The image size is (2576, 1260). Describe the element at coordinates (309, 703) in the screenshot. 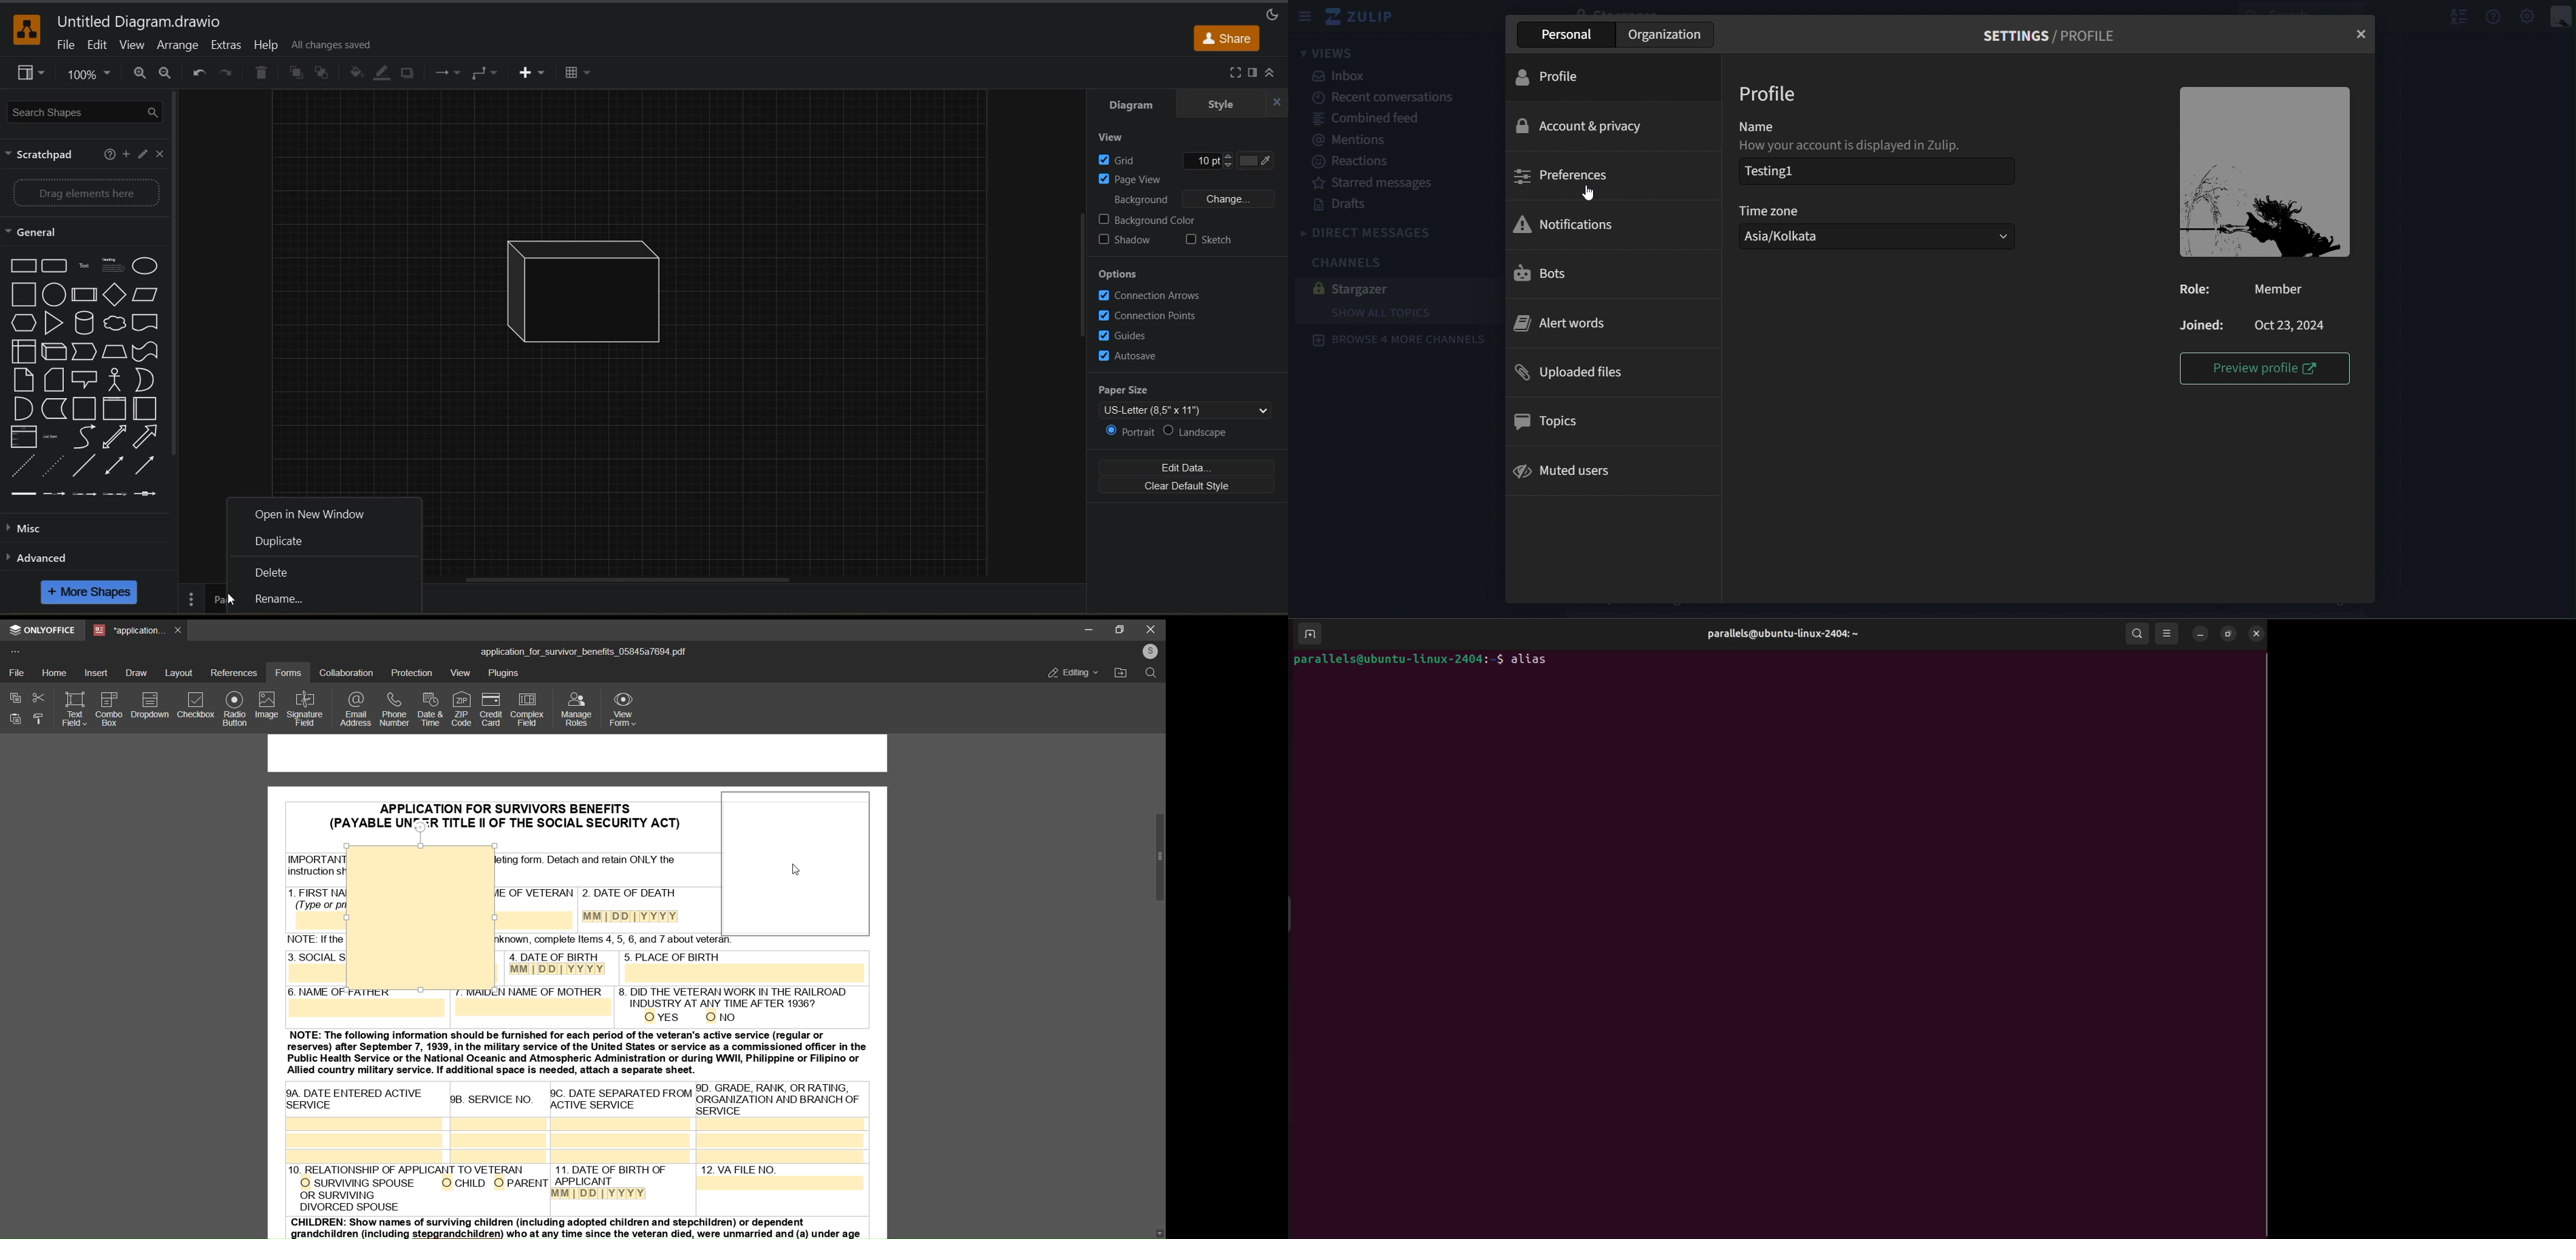

I see `signature` at that location.